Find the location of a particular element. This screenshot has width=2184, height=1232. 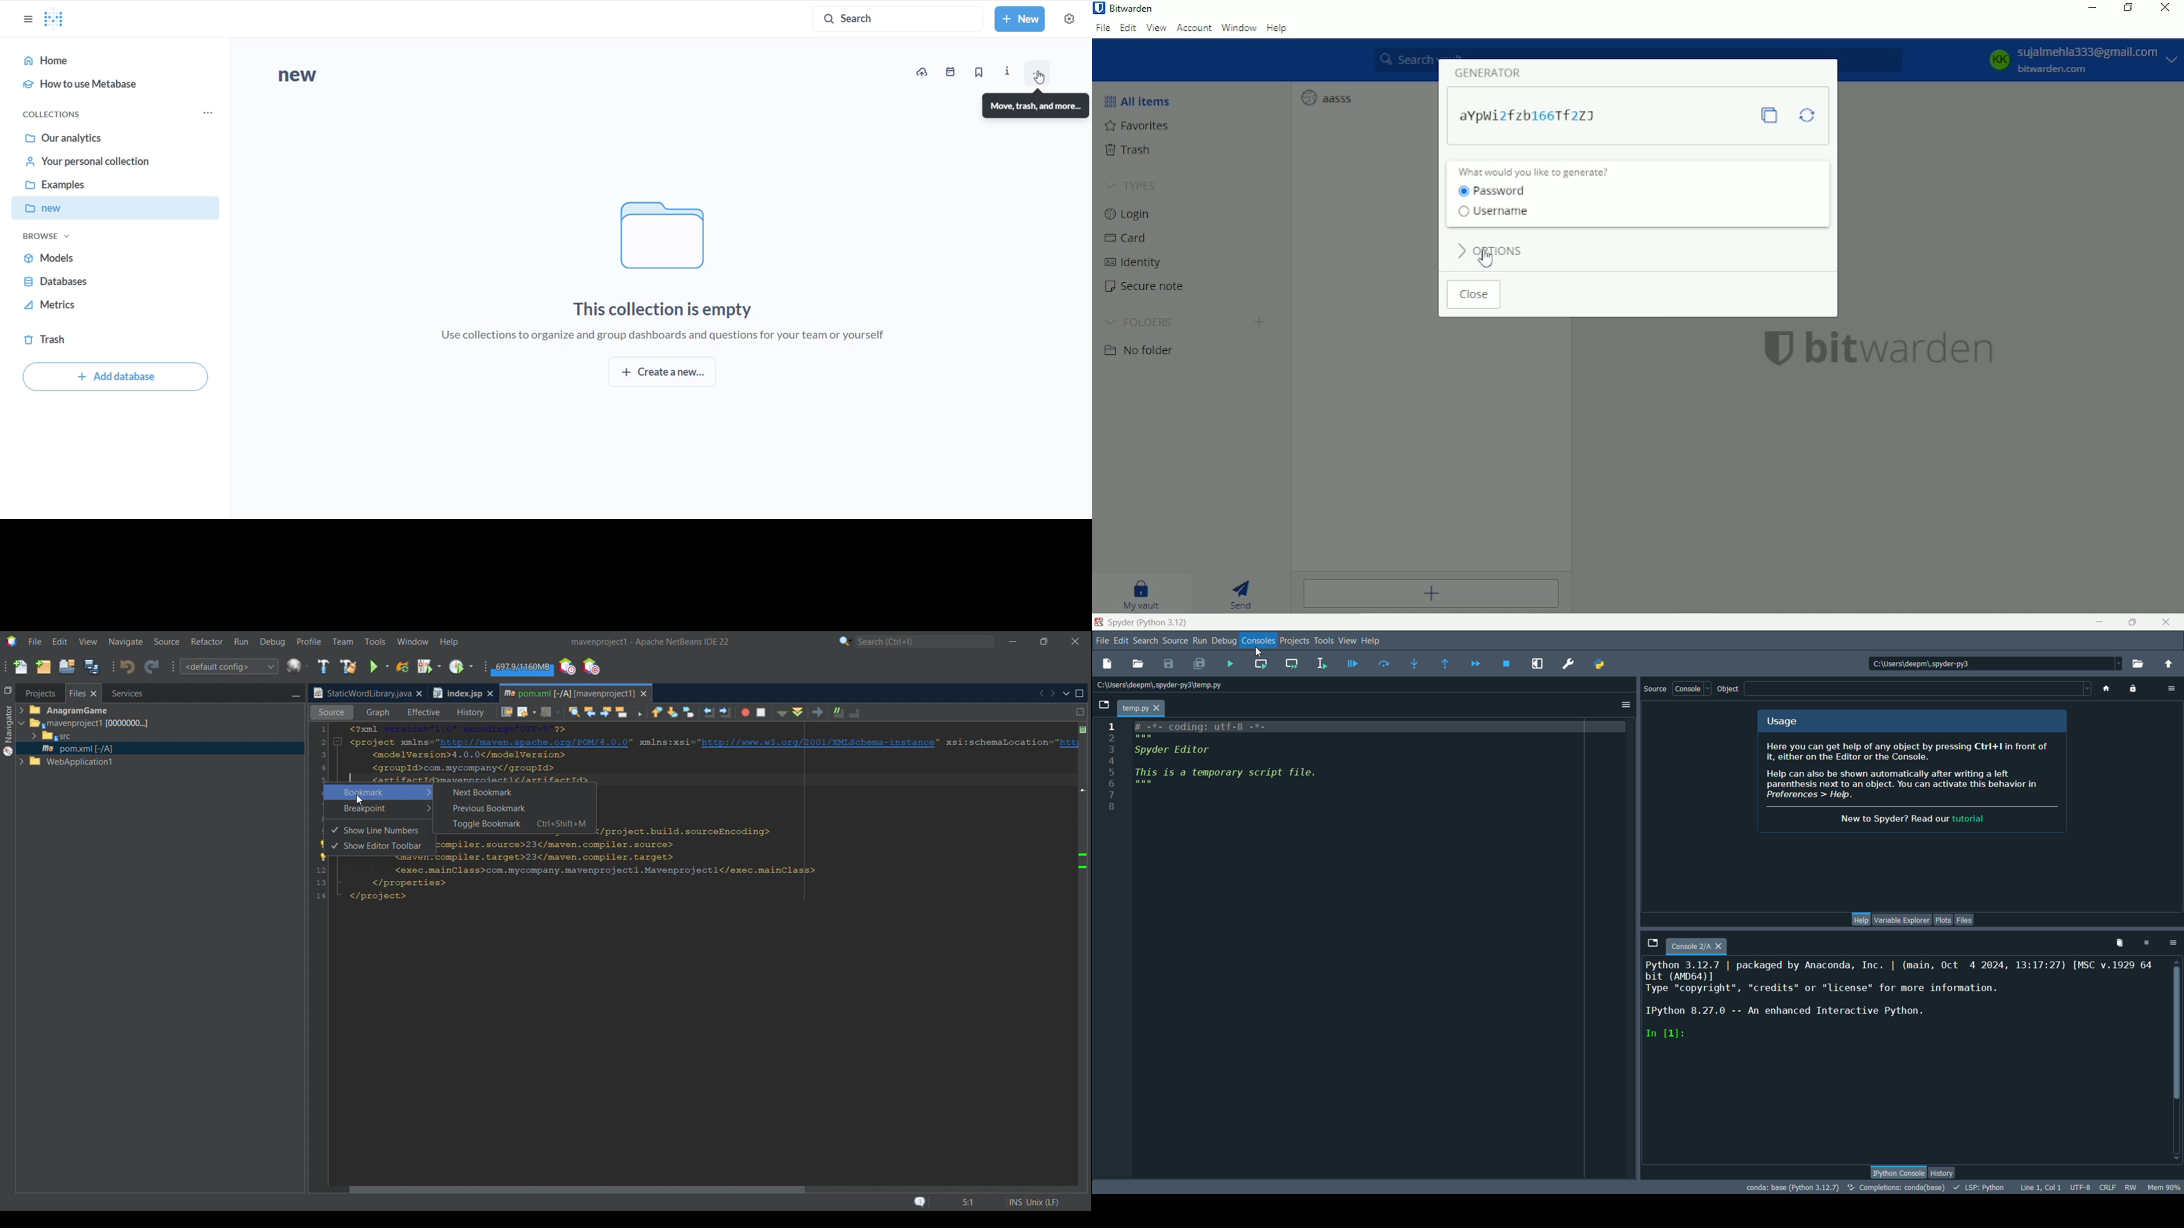

run current cell is located at coordinates (1261, 665).